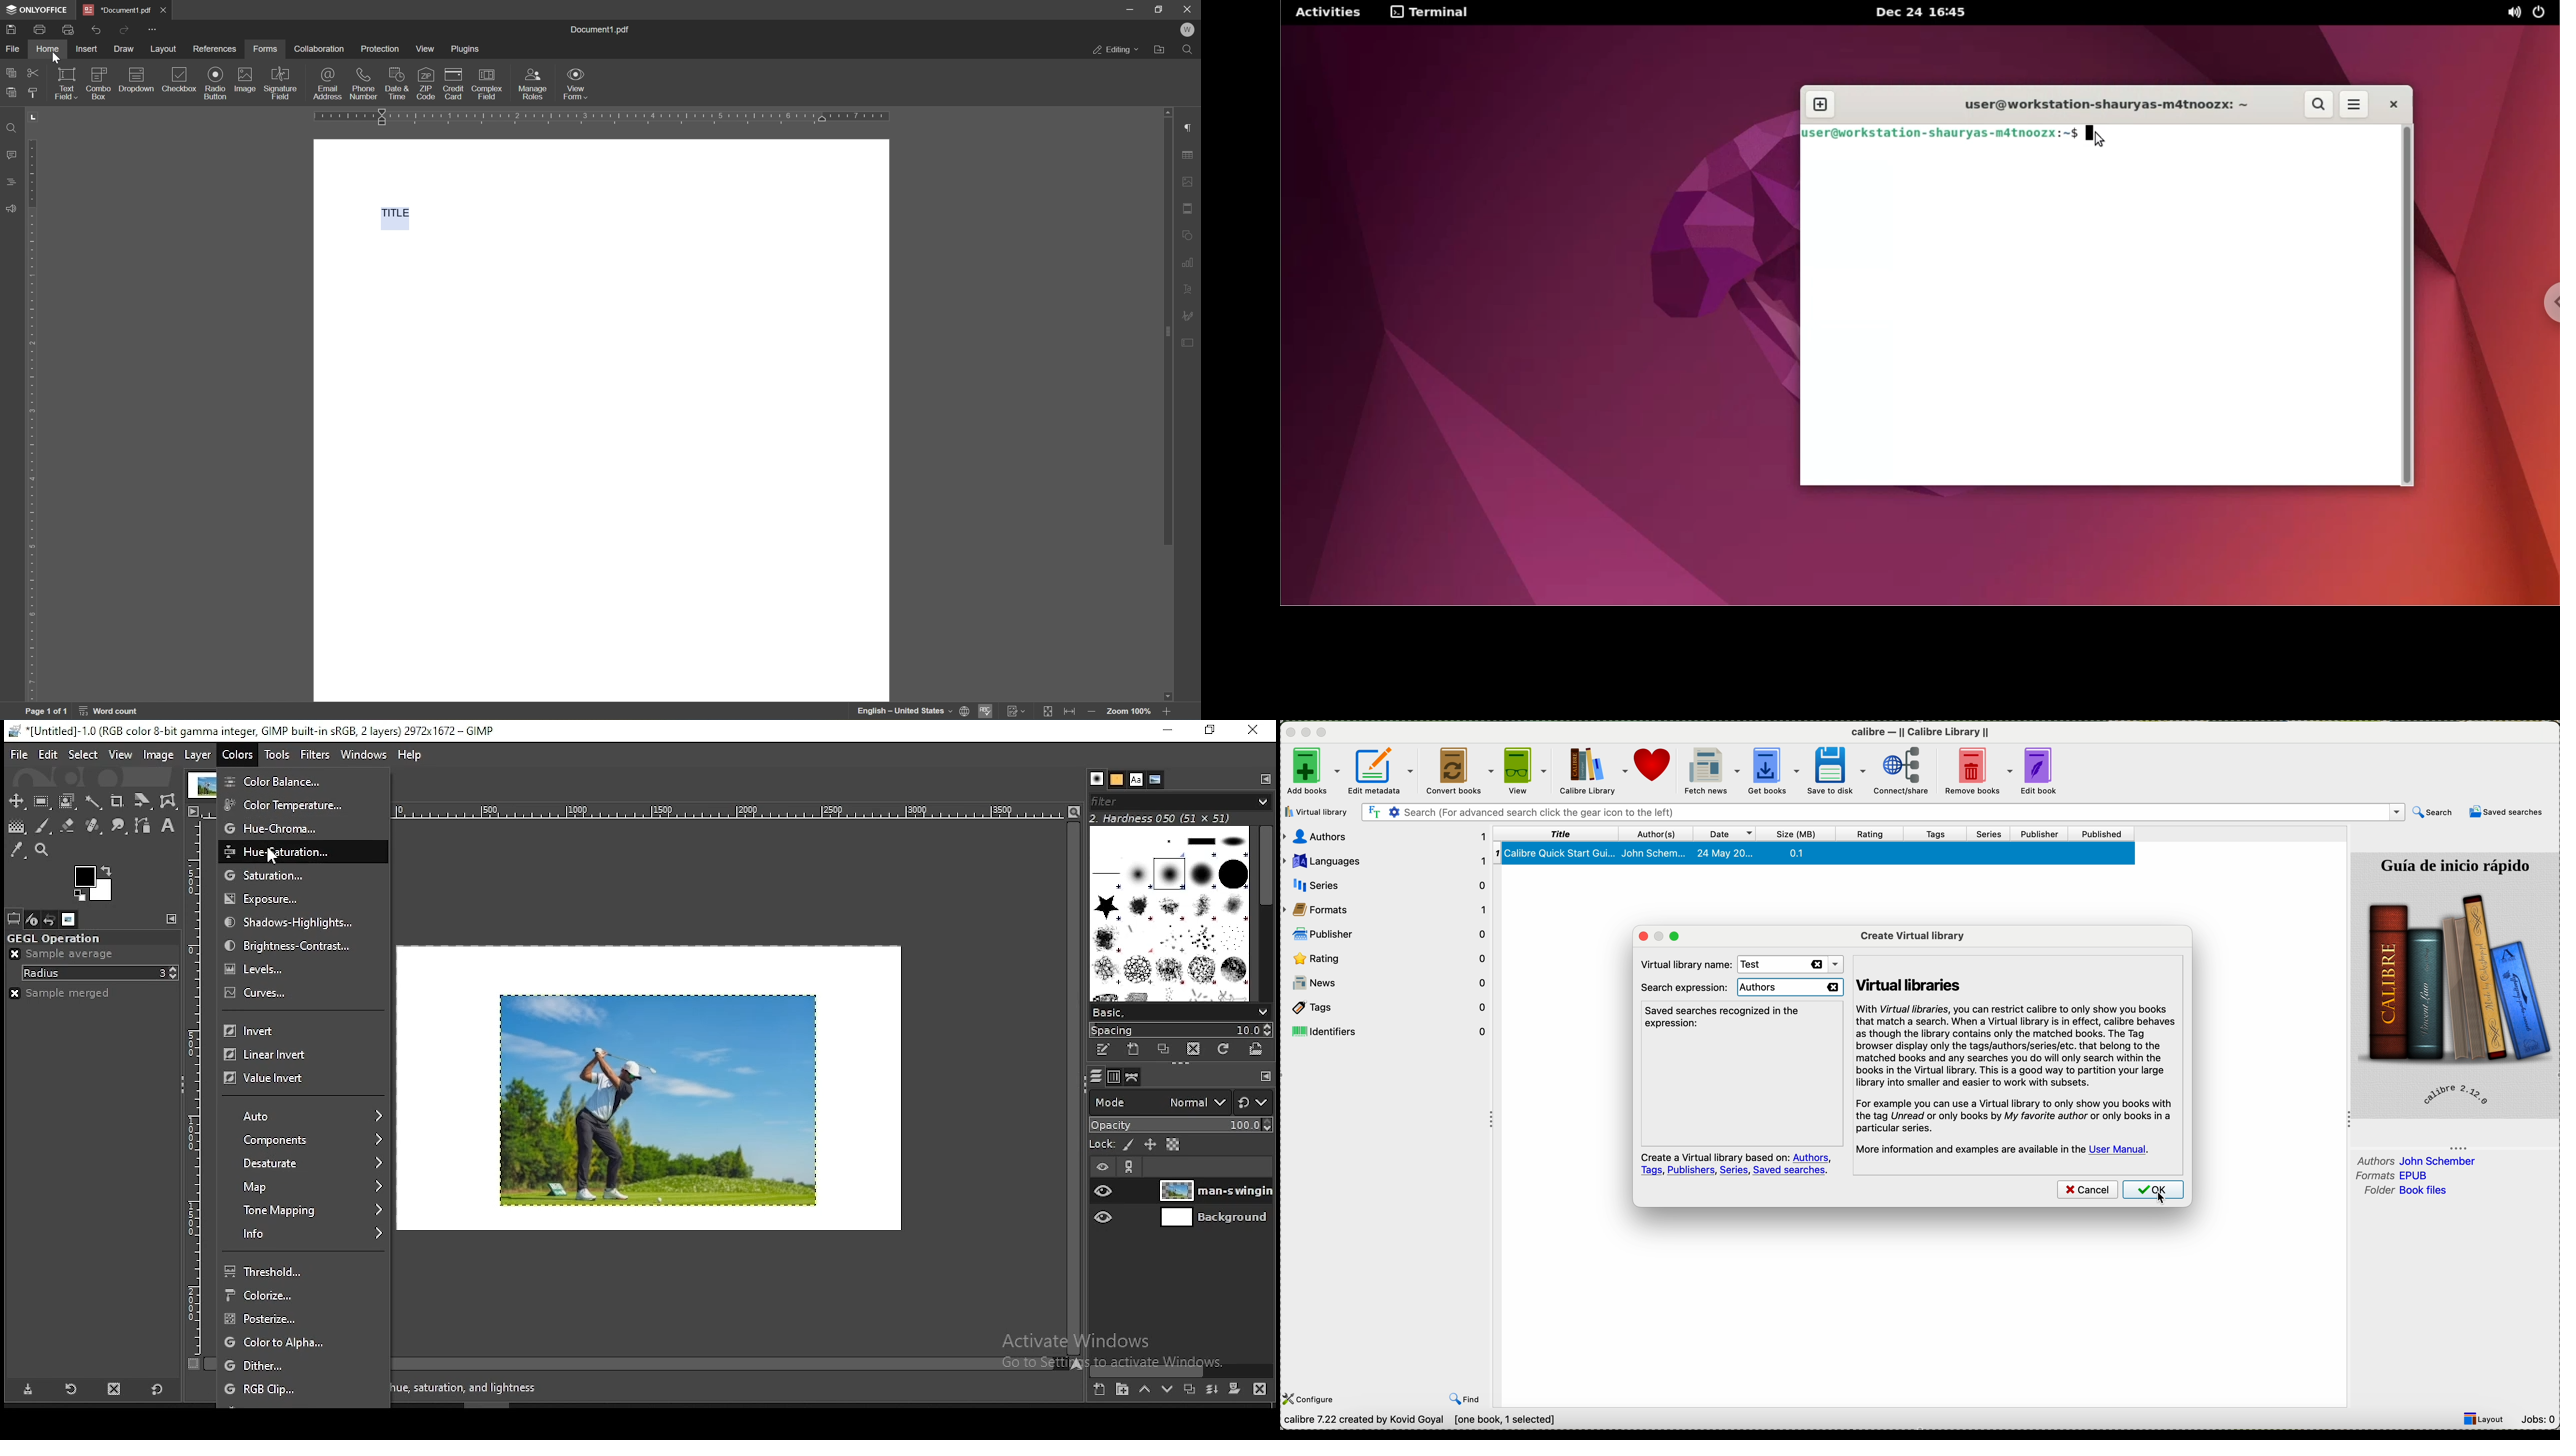 This screenshot has height=1456, width=2576. Describe the element at coordinates (306, 1141) in the screenshot. I see `components` at that location.